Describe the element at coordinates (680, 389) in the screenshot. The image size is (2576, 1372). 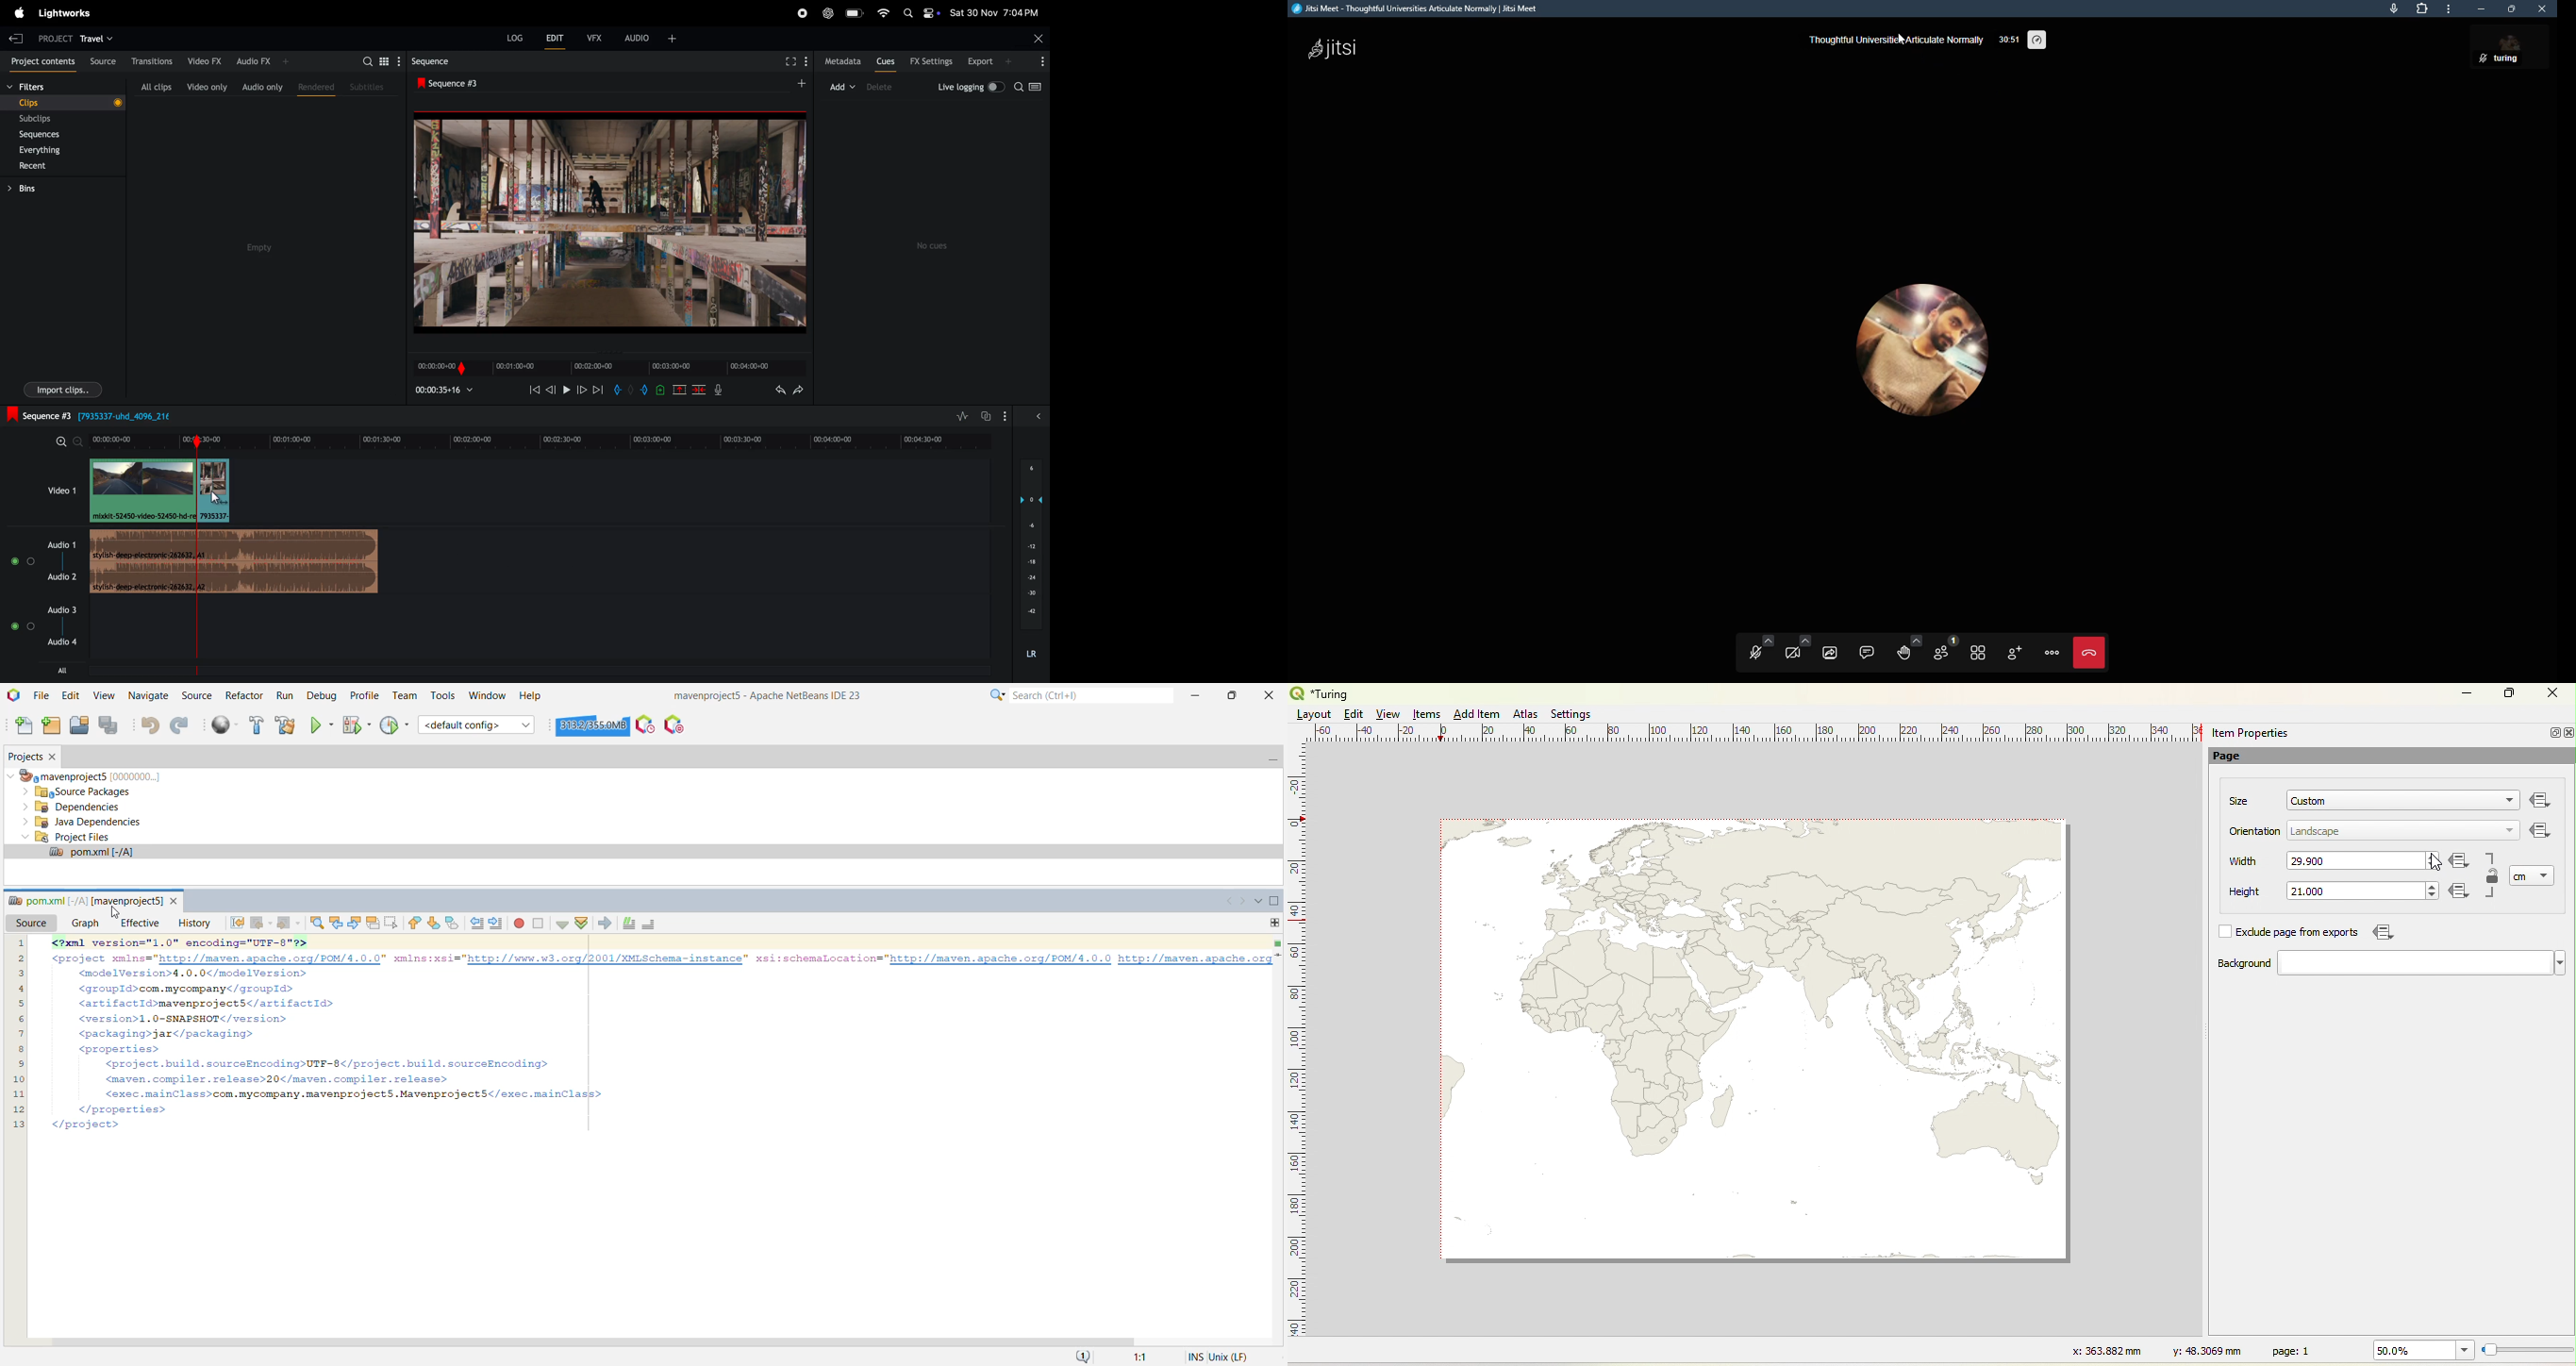
I see `` at that location.